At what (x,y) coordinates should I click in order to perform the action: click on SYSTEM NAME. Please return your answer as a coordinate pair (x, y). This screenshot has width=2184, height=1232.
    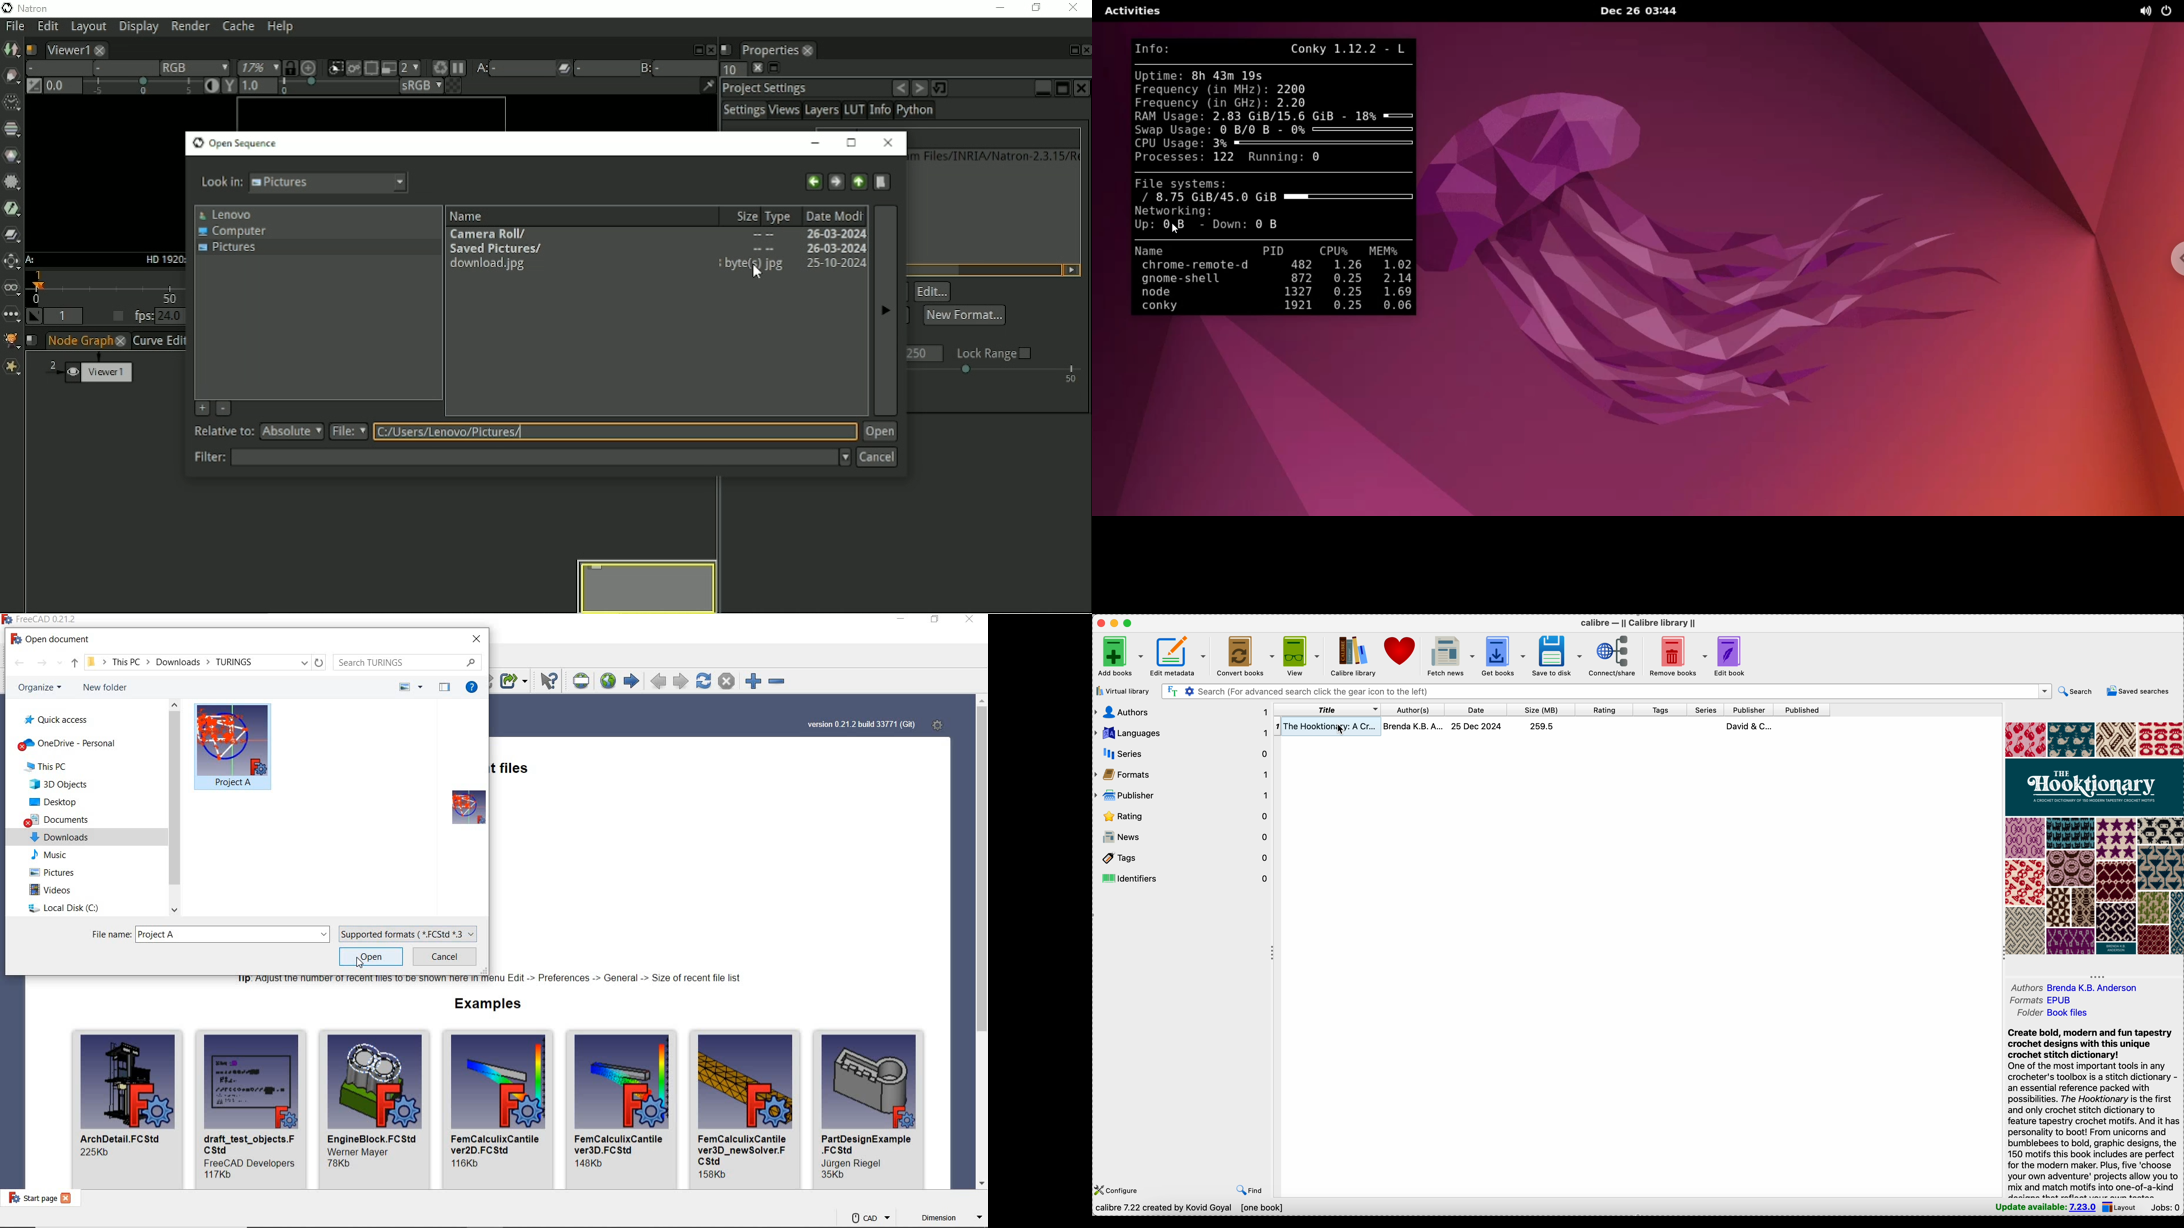
    Looking at the image, I should click on (48, 620).